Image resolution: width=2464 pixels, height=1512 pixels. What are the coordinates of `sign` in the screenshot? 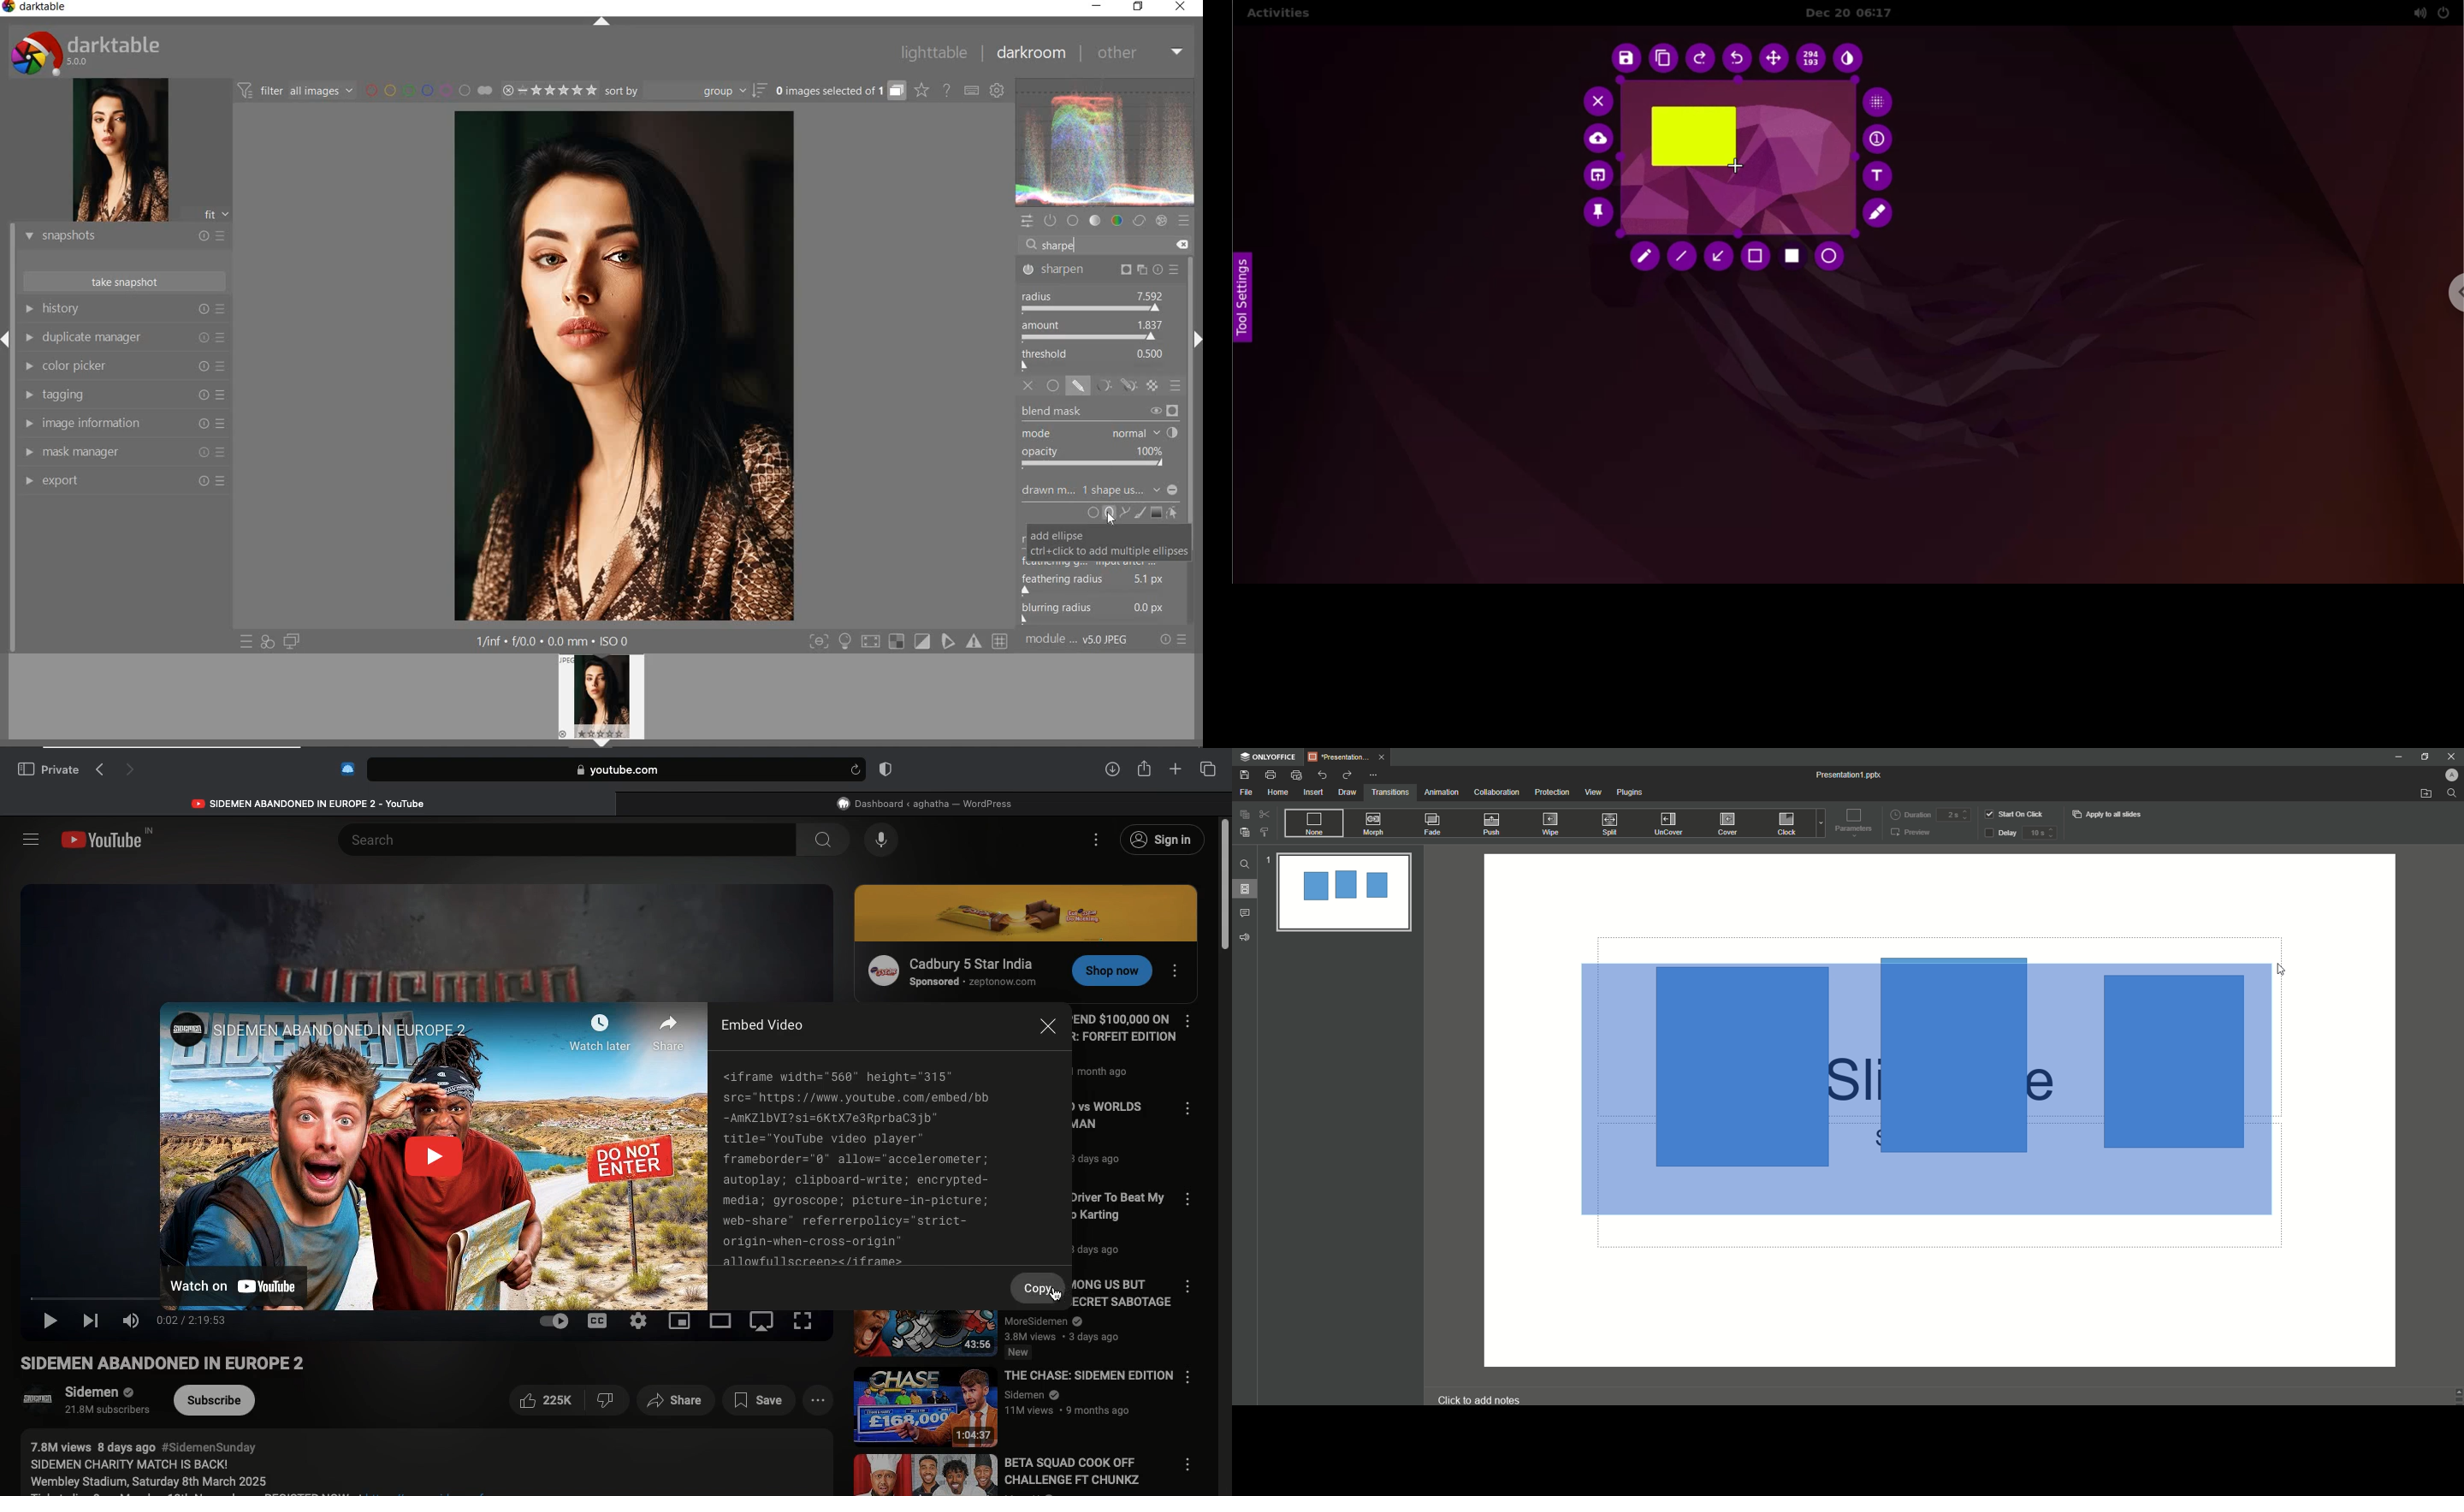 It's located at (950, 642).